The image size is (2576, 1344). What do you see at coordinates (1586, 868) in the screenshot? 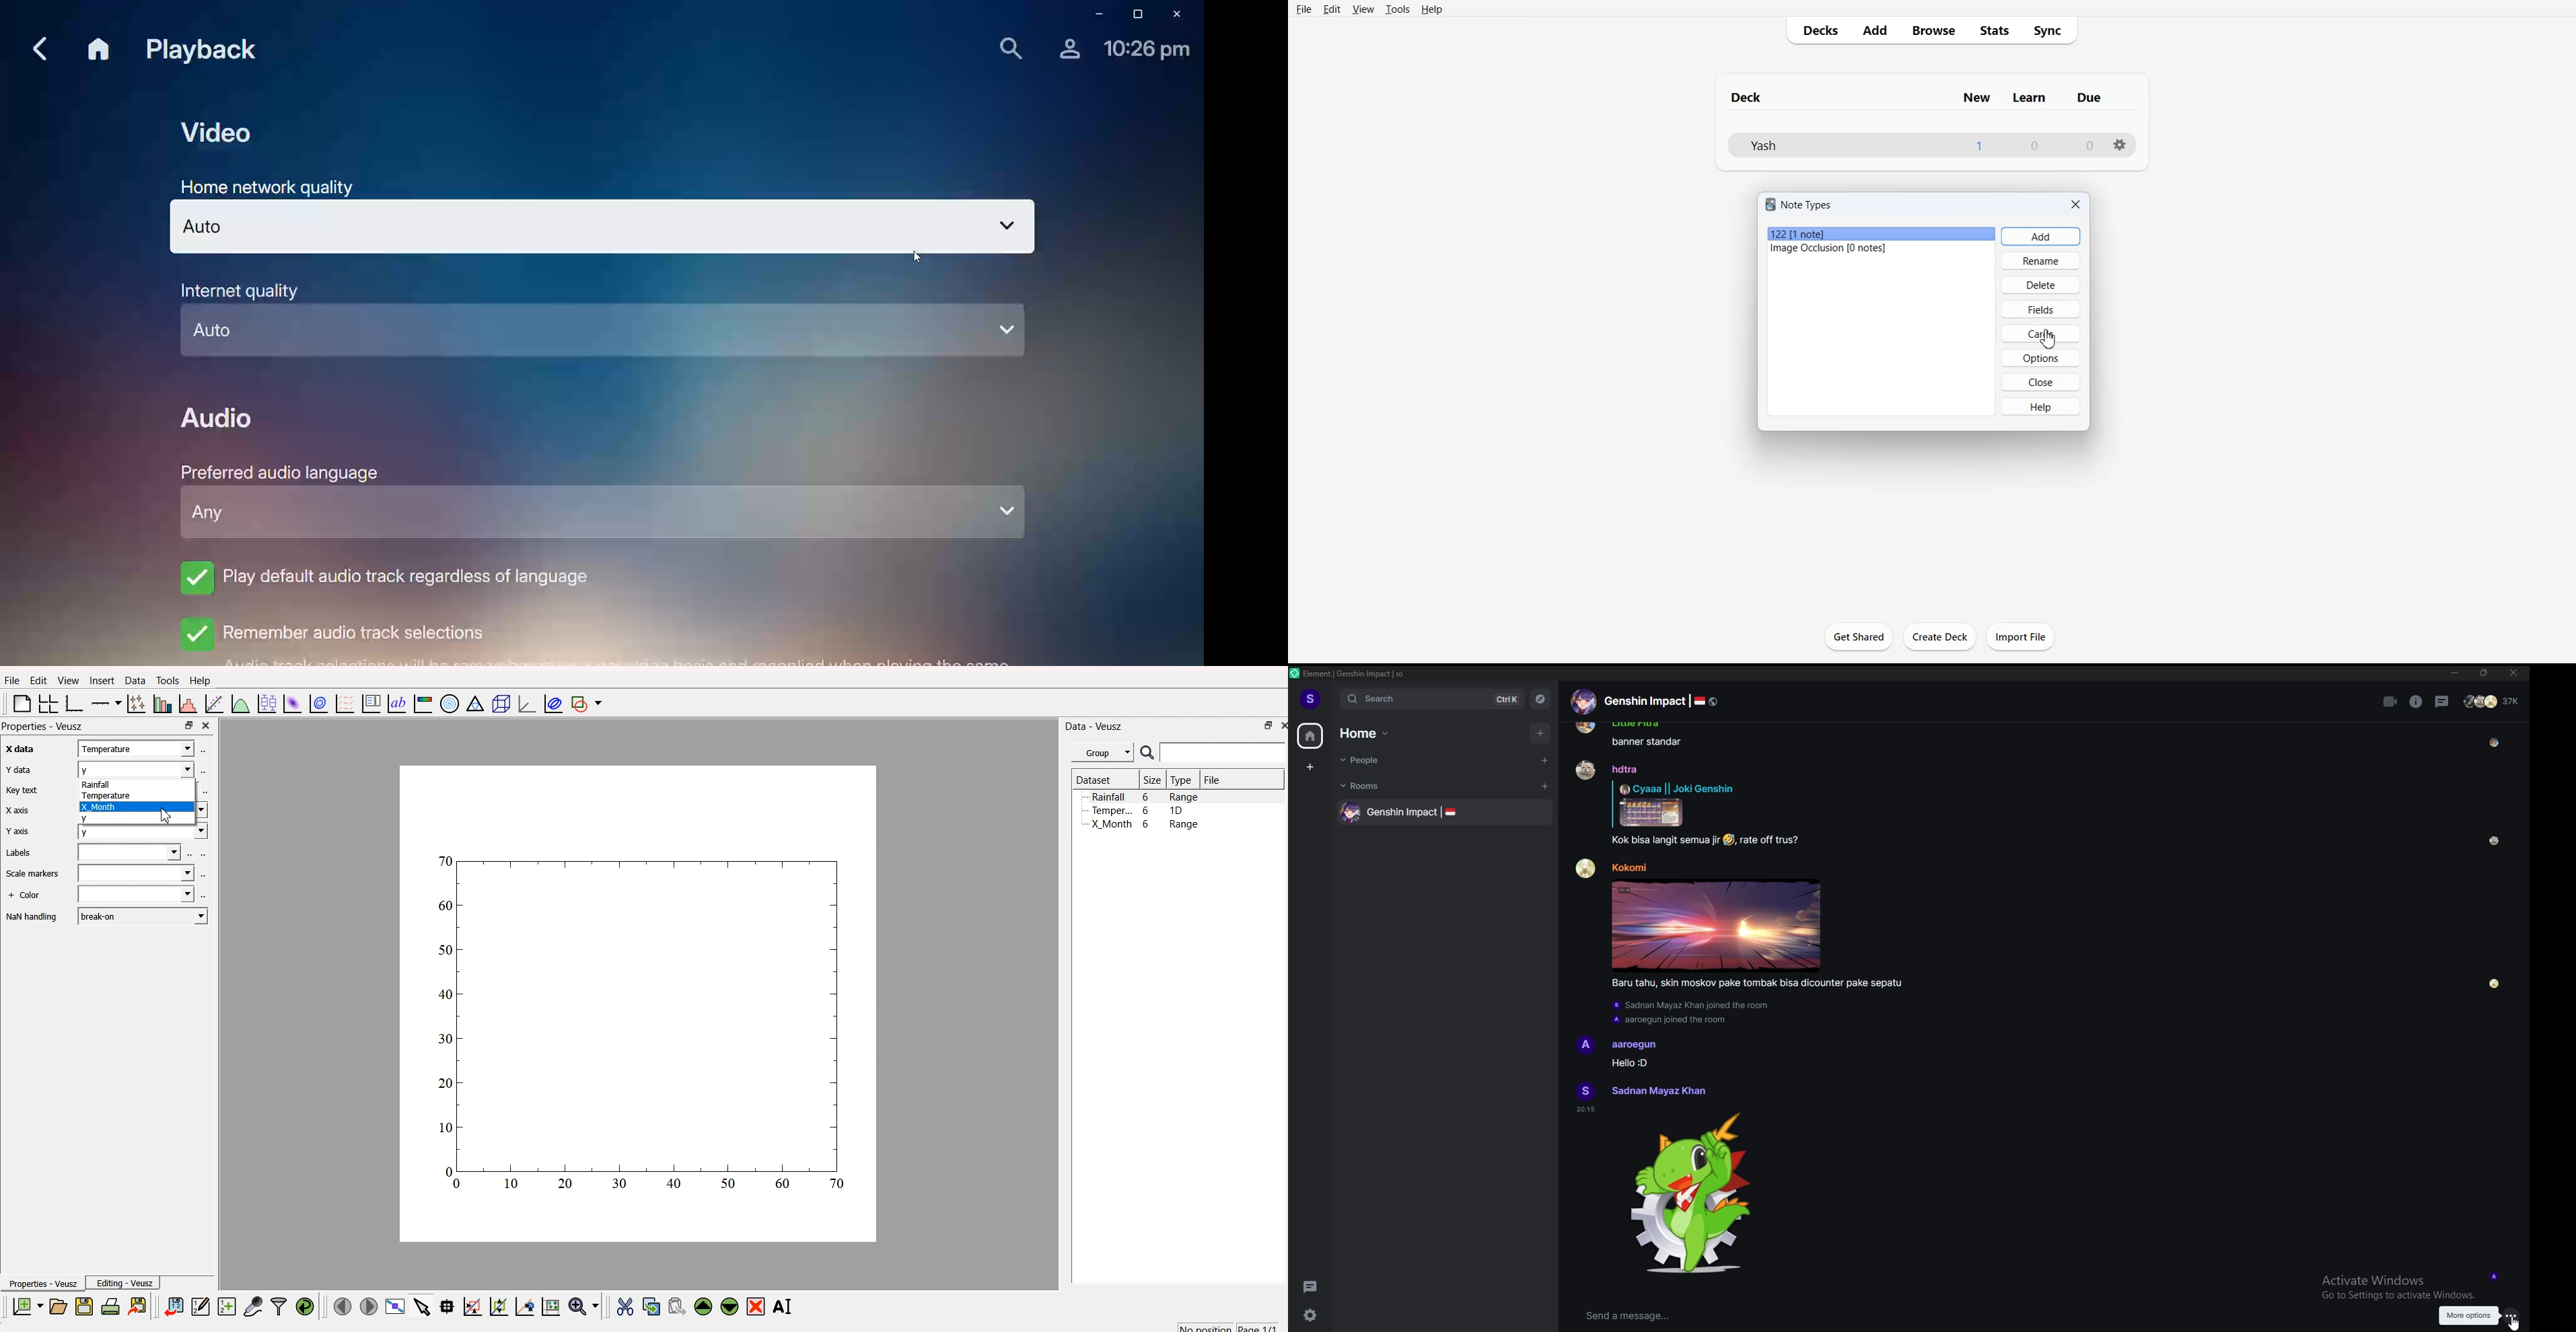
I see `Profile picture` at bounding box center [1586, 868].